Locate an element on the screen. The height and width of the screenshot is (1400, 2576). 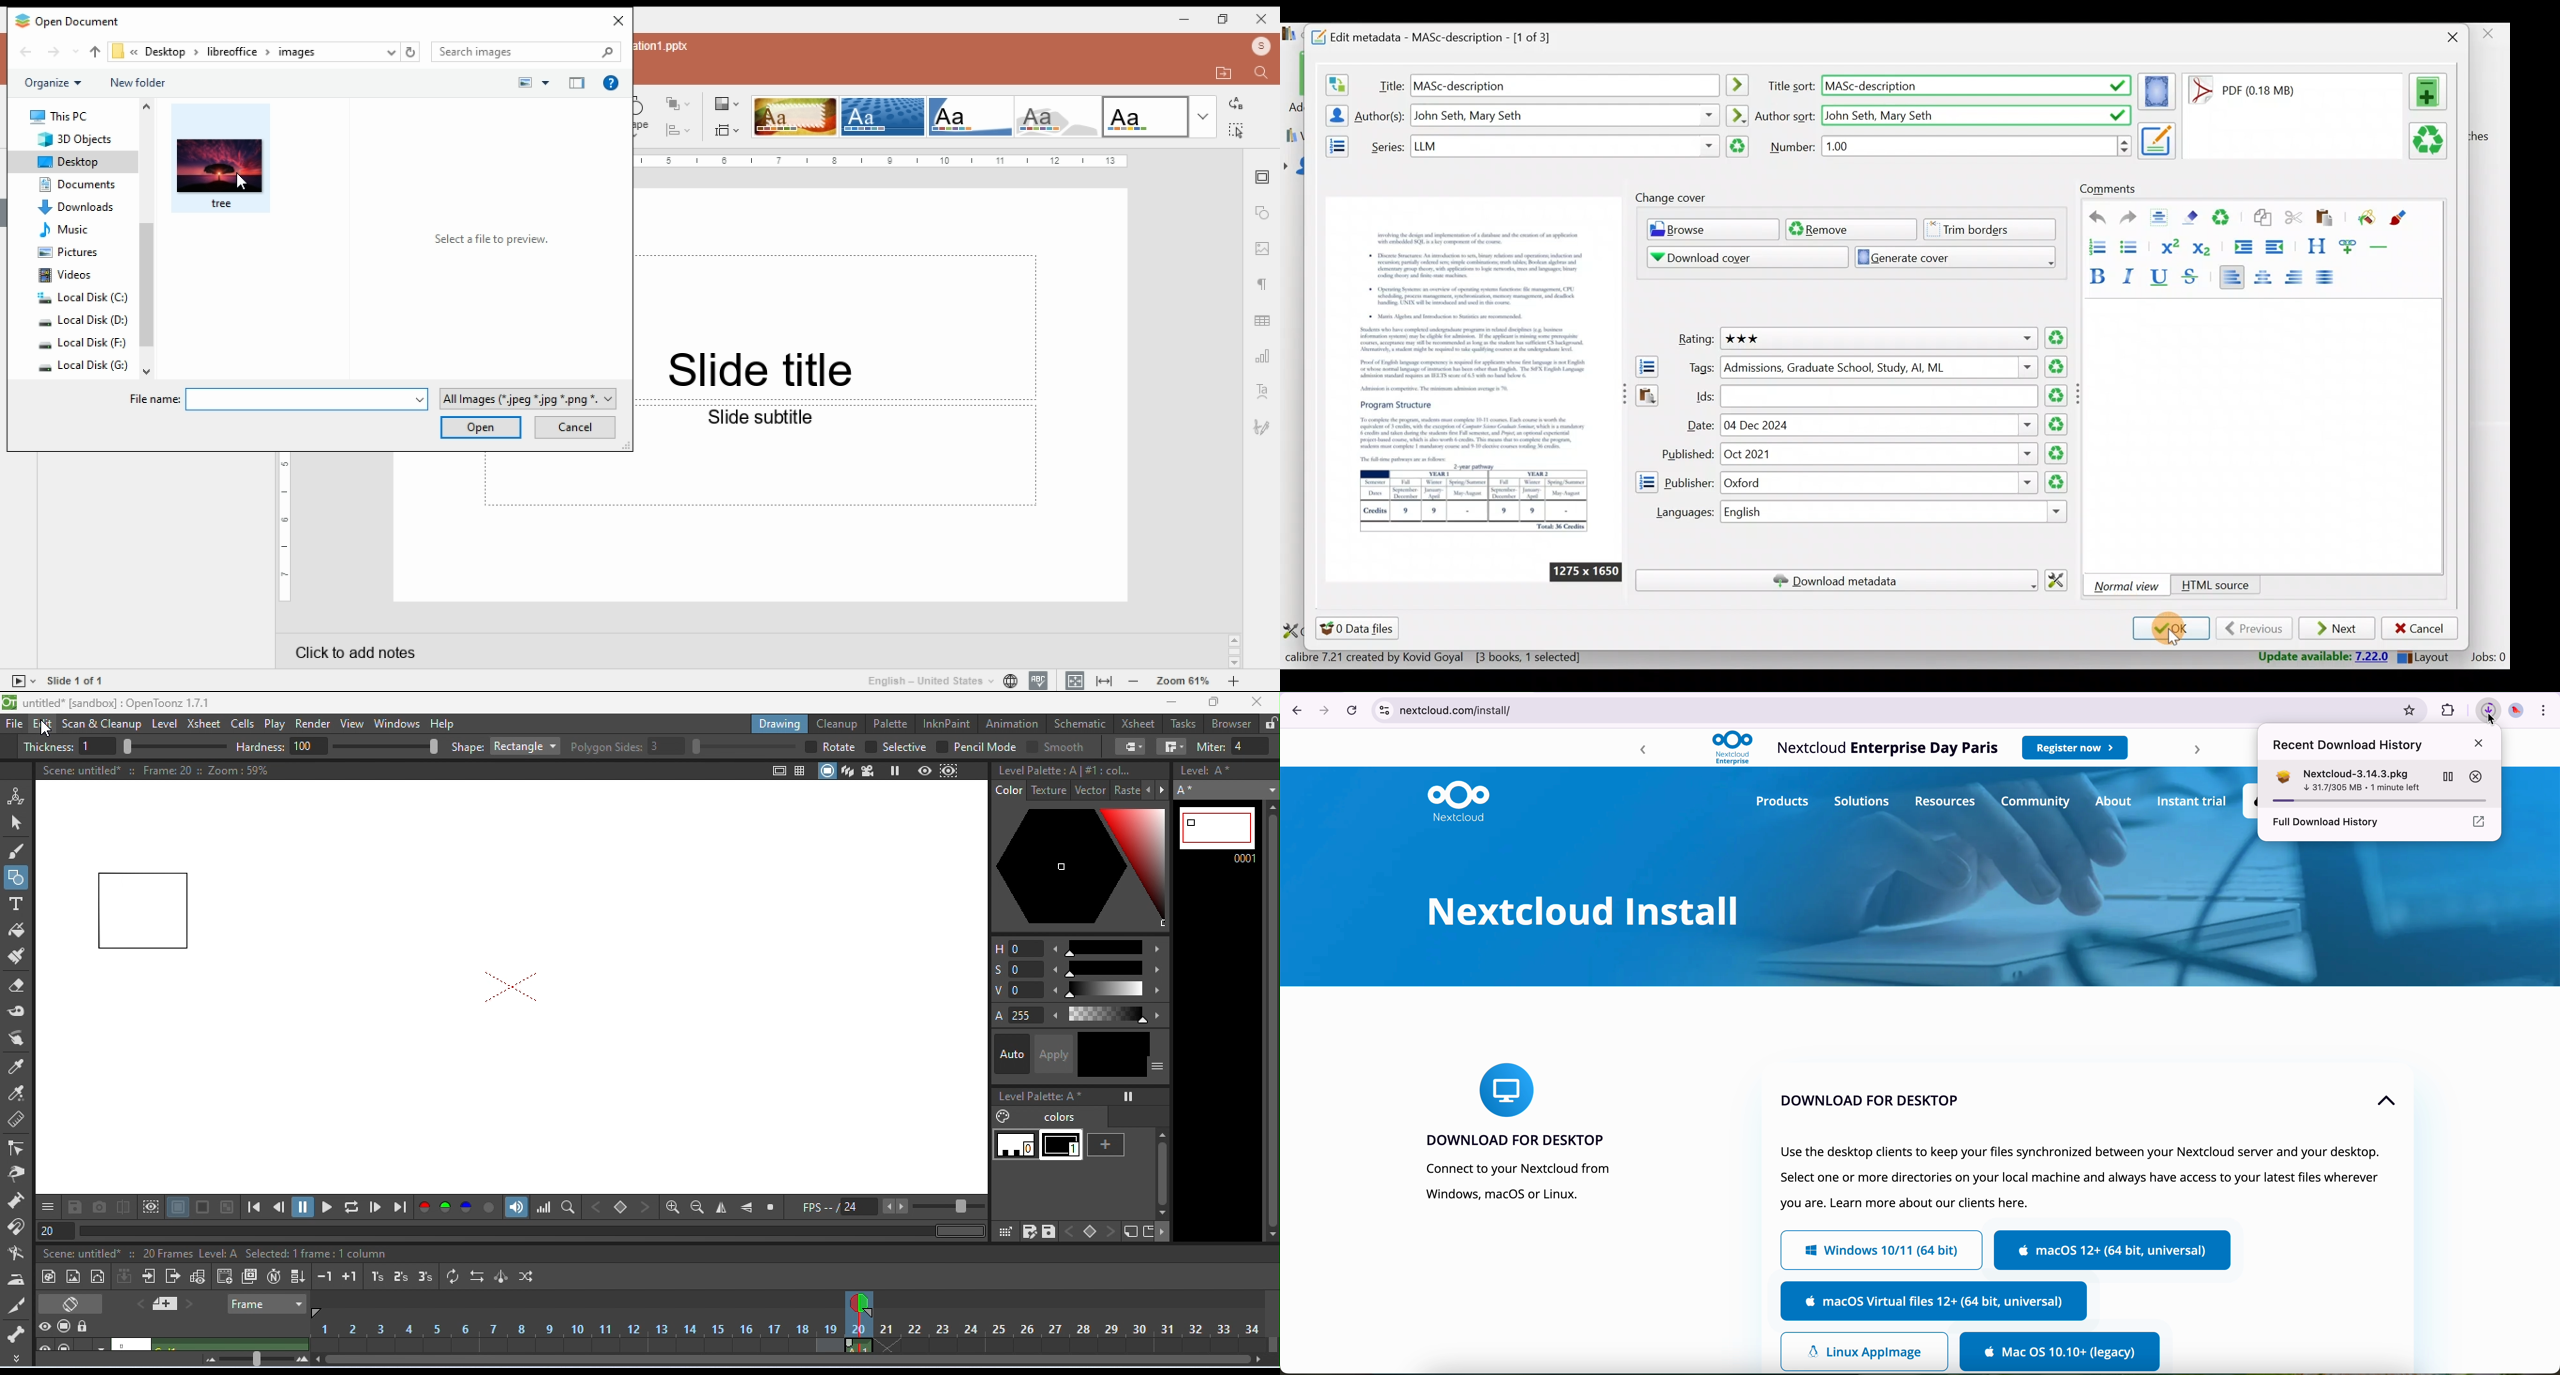
navigate foward is located at coordinates (1325, 711).